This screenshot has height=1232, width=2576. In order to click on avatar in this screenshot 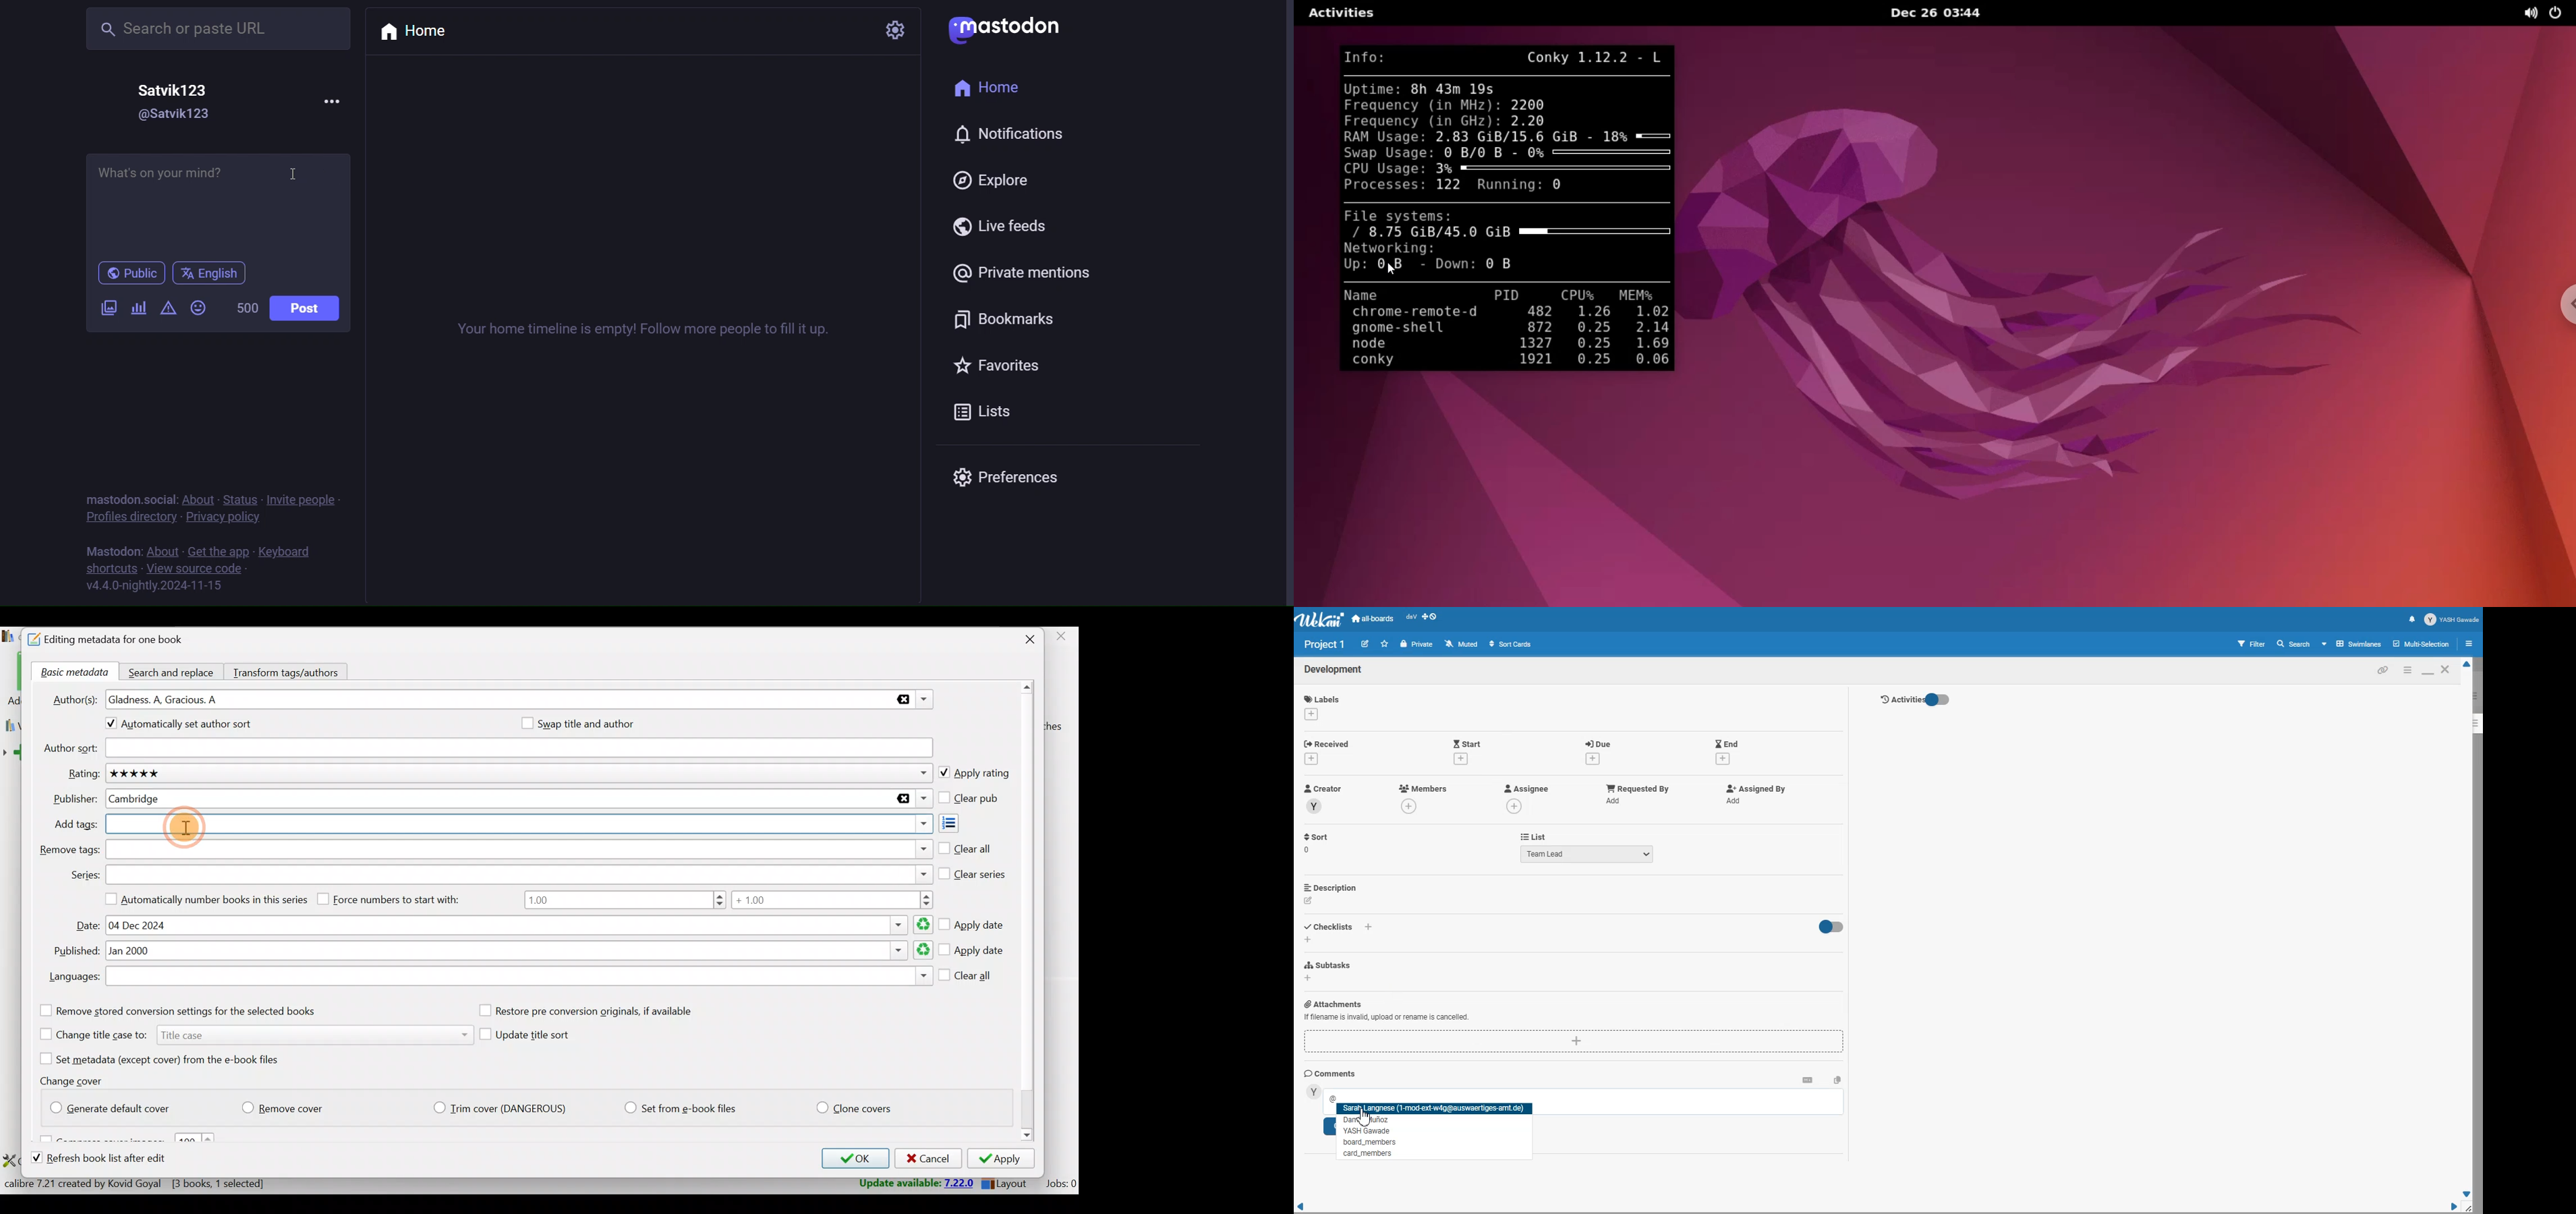, I will do `click(1314, 1092)`.